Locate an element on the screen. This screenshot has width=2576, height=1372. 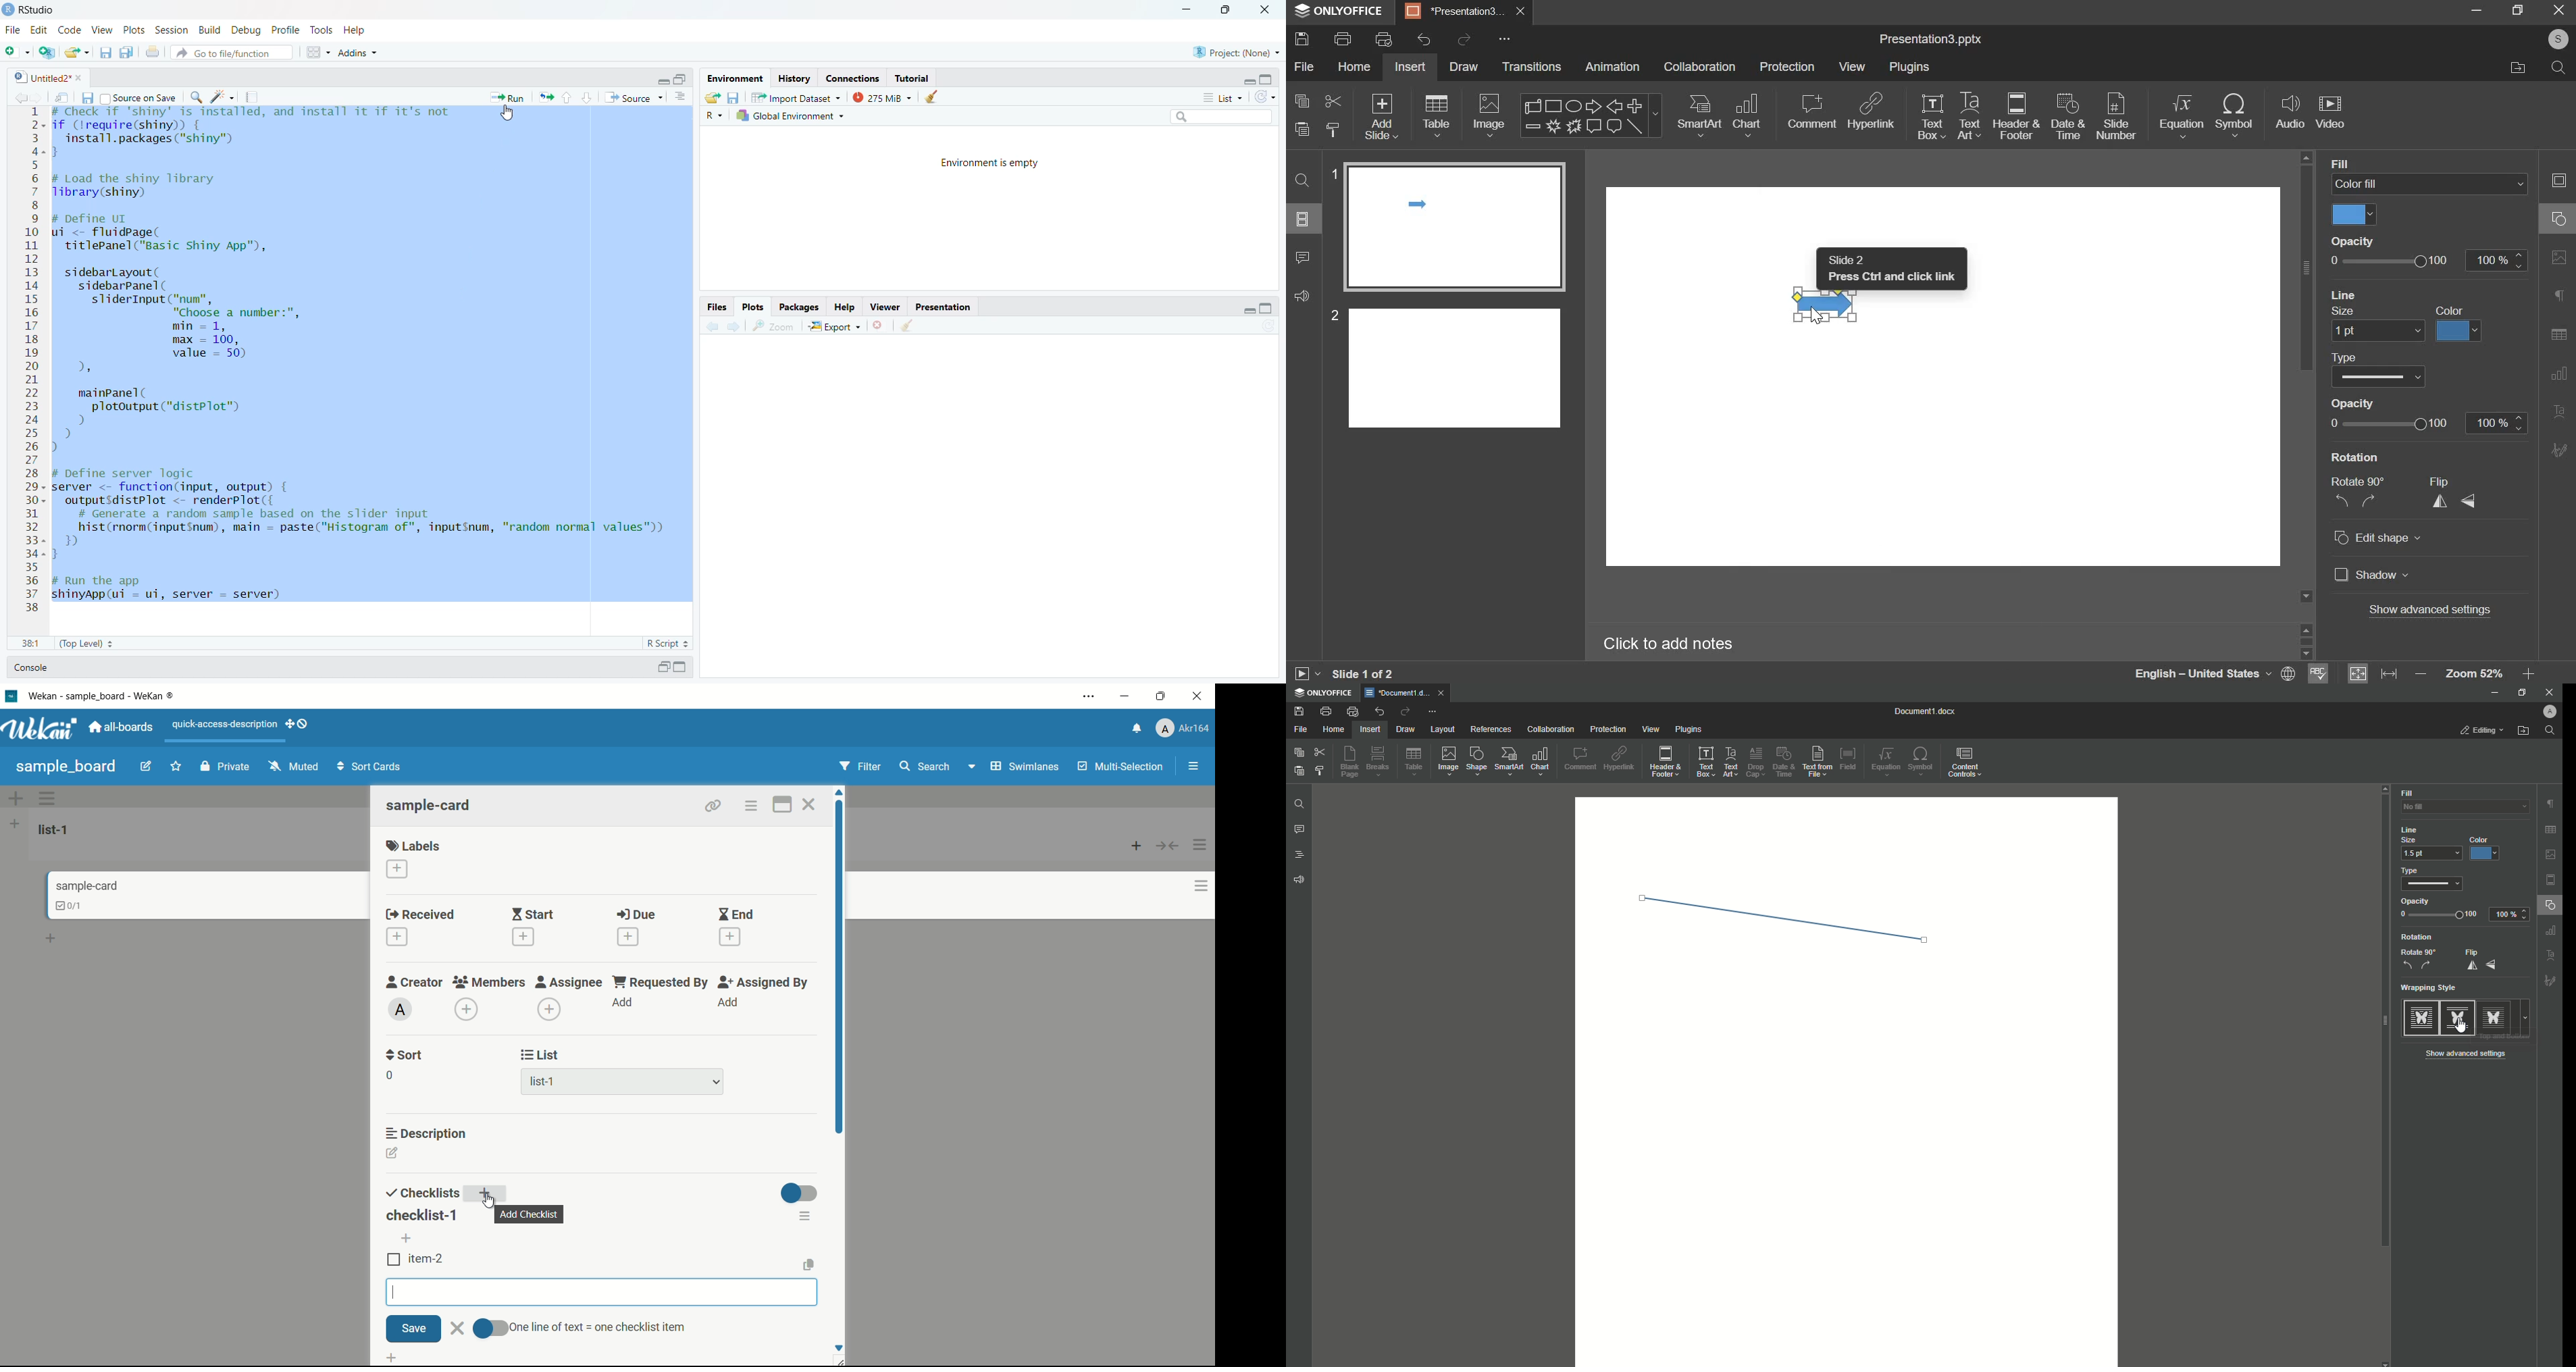
toggle button is located at coordinates (800, 1193).